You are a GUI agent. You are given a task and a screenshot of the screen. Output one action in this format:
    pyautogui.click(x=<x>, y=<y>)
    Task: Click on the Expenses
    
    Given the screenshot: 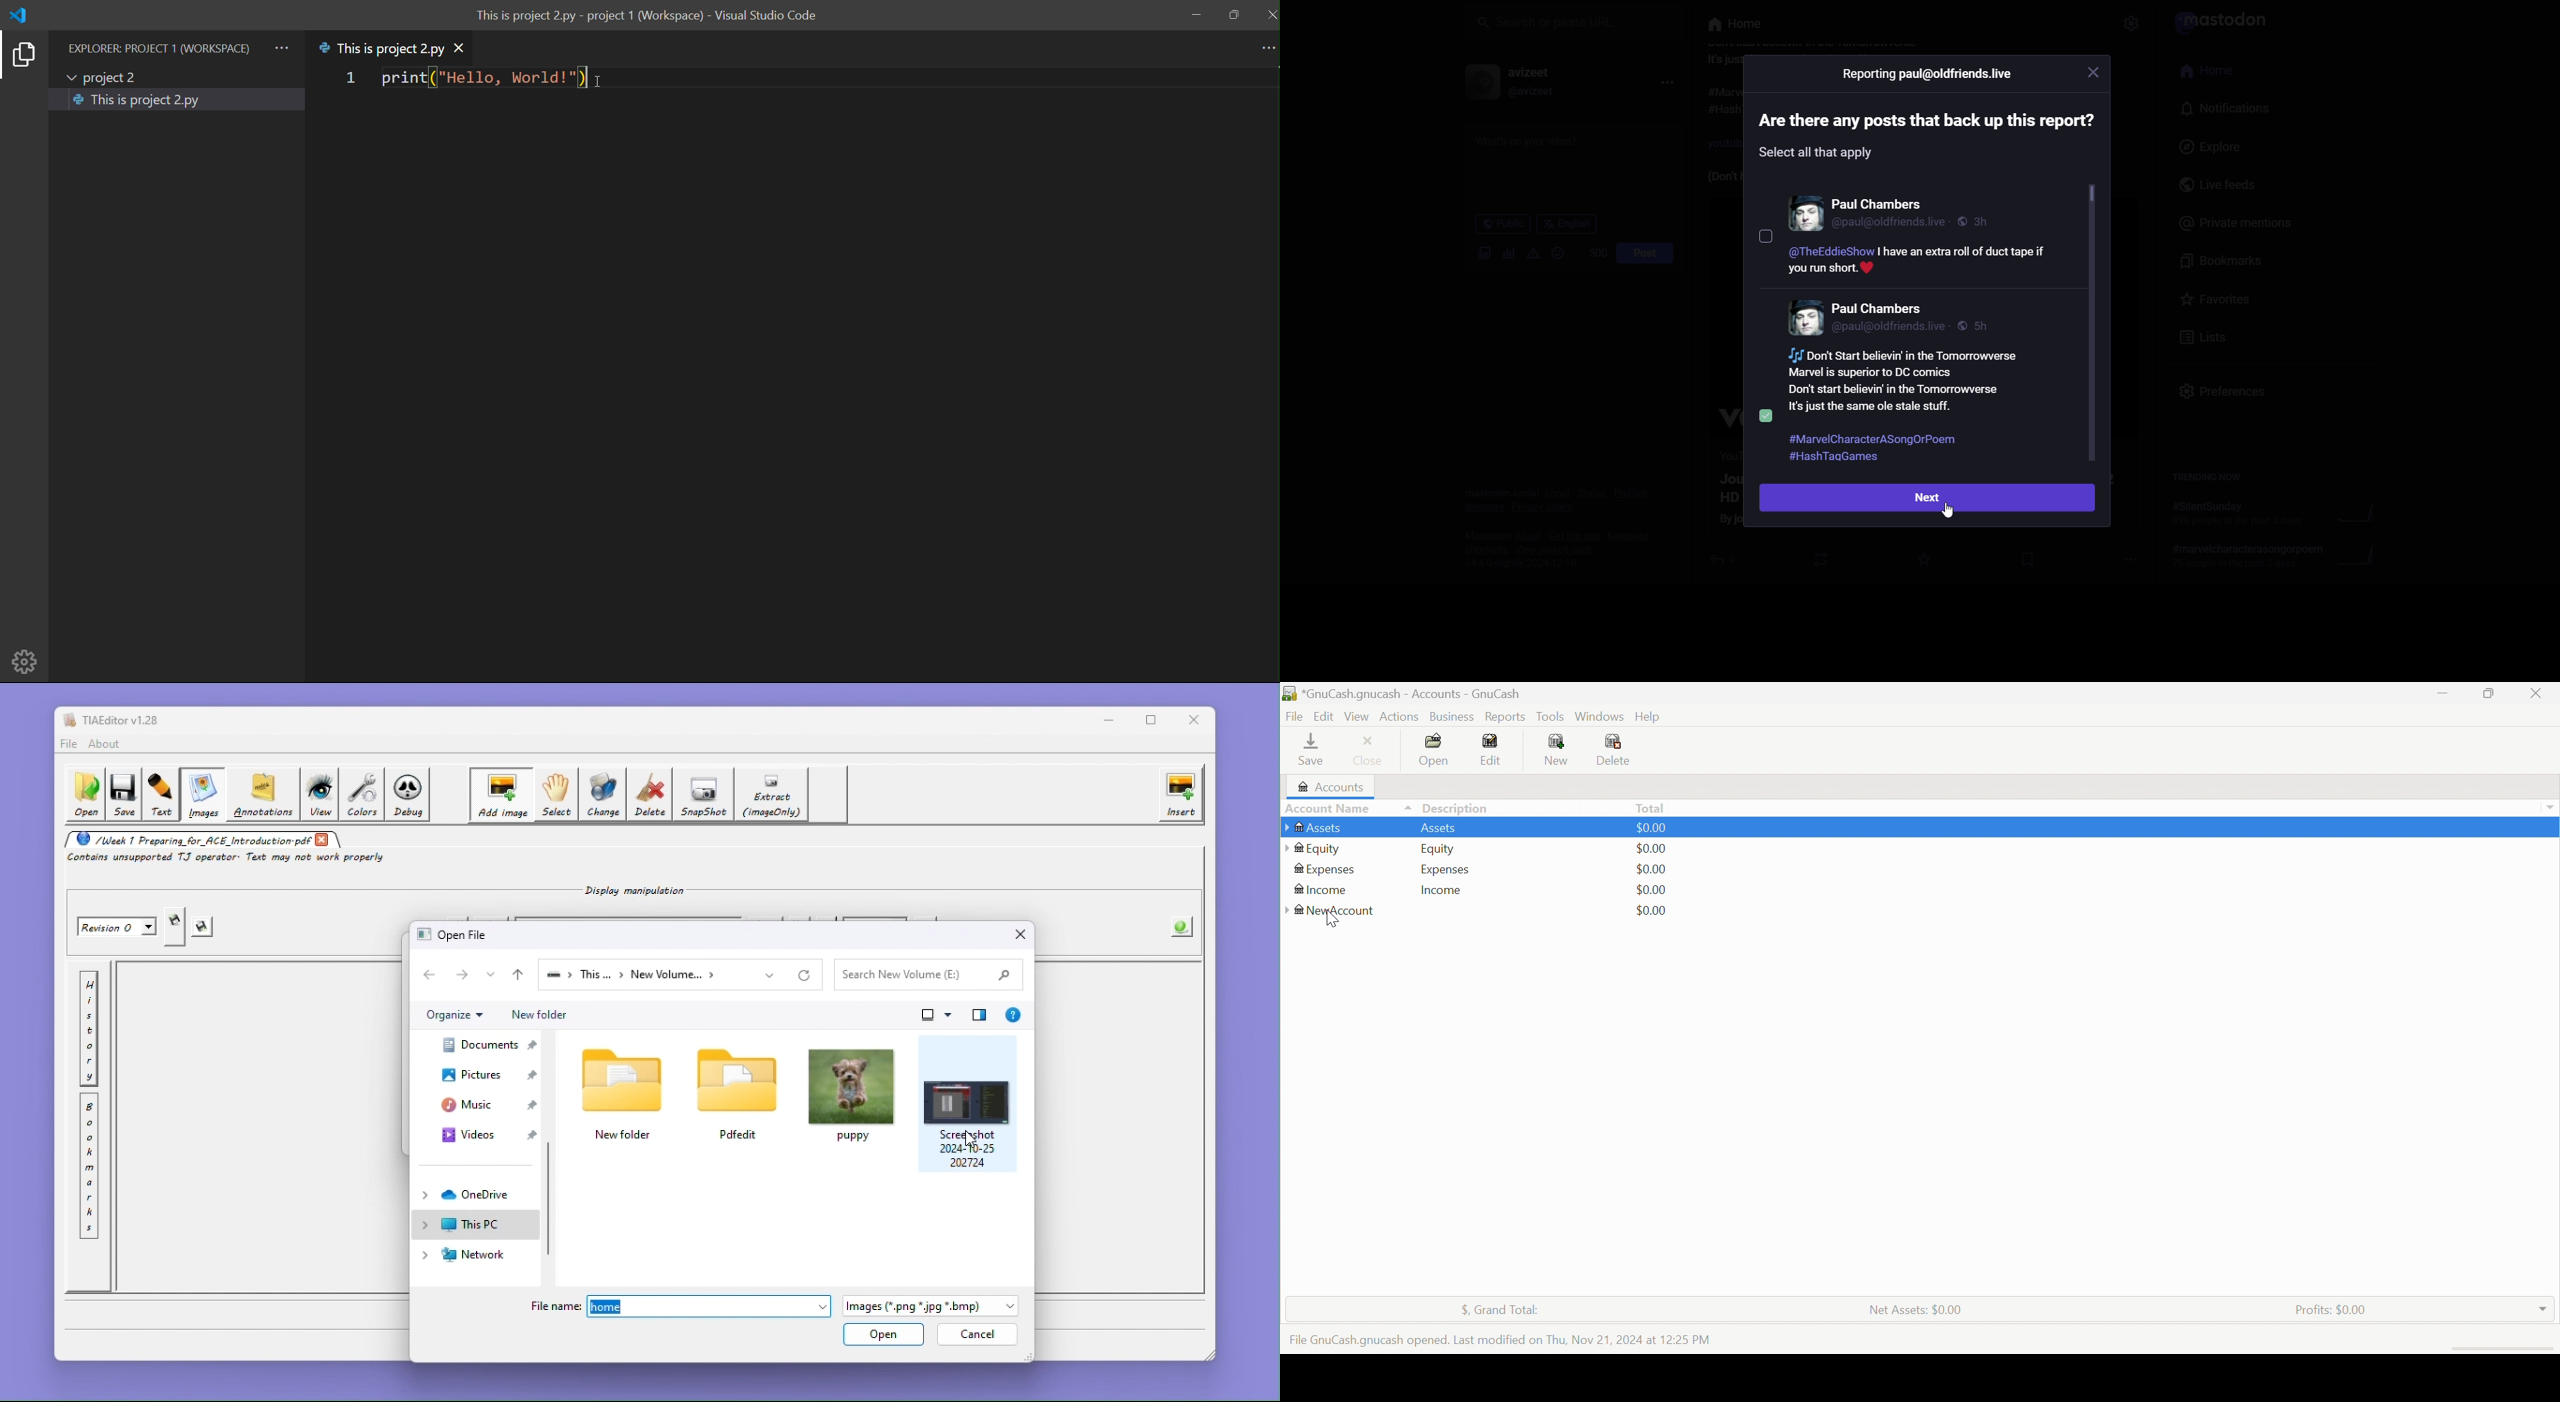 What is the action you would take?
    pyautogui.click(x=1325, y=870)
    